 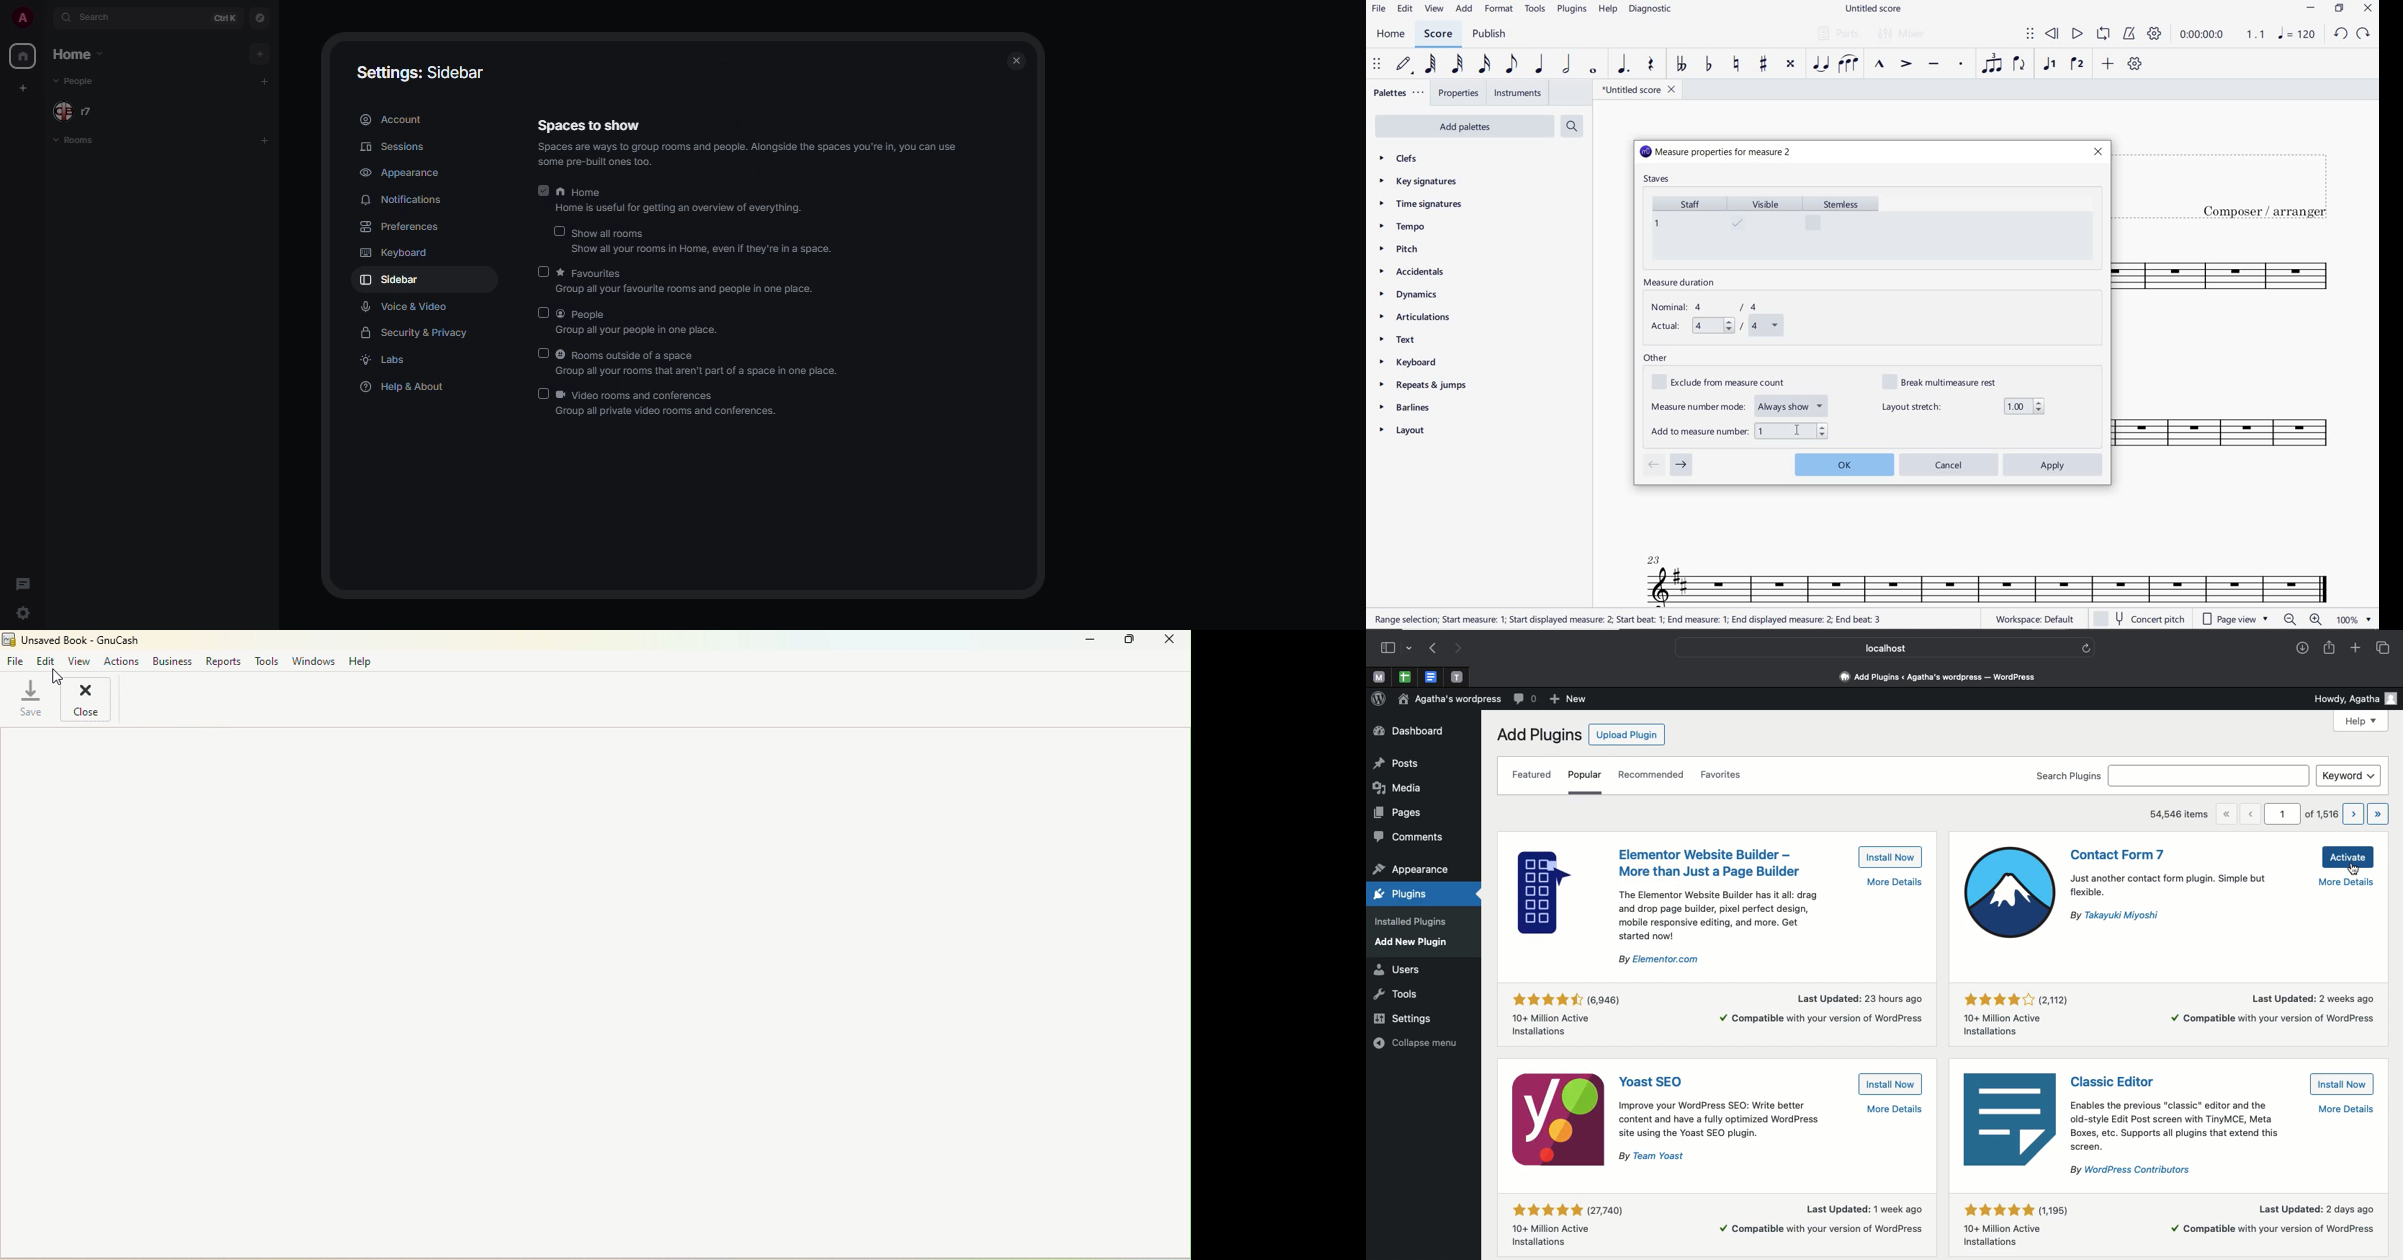 I want to click on STACCATO, so click(x=1961, y=65).